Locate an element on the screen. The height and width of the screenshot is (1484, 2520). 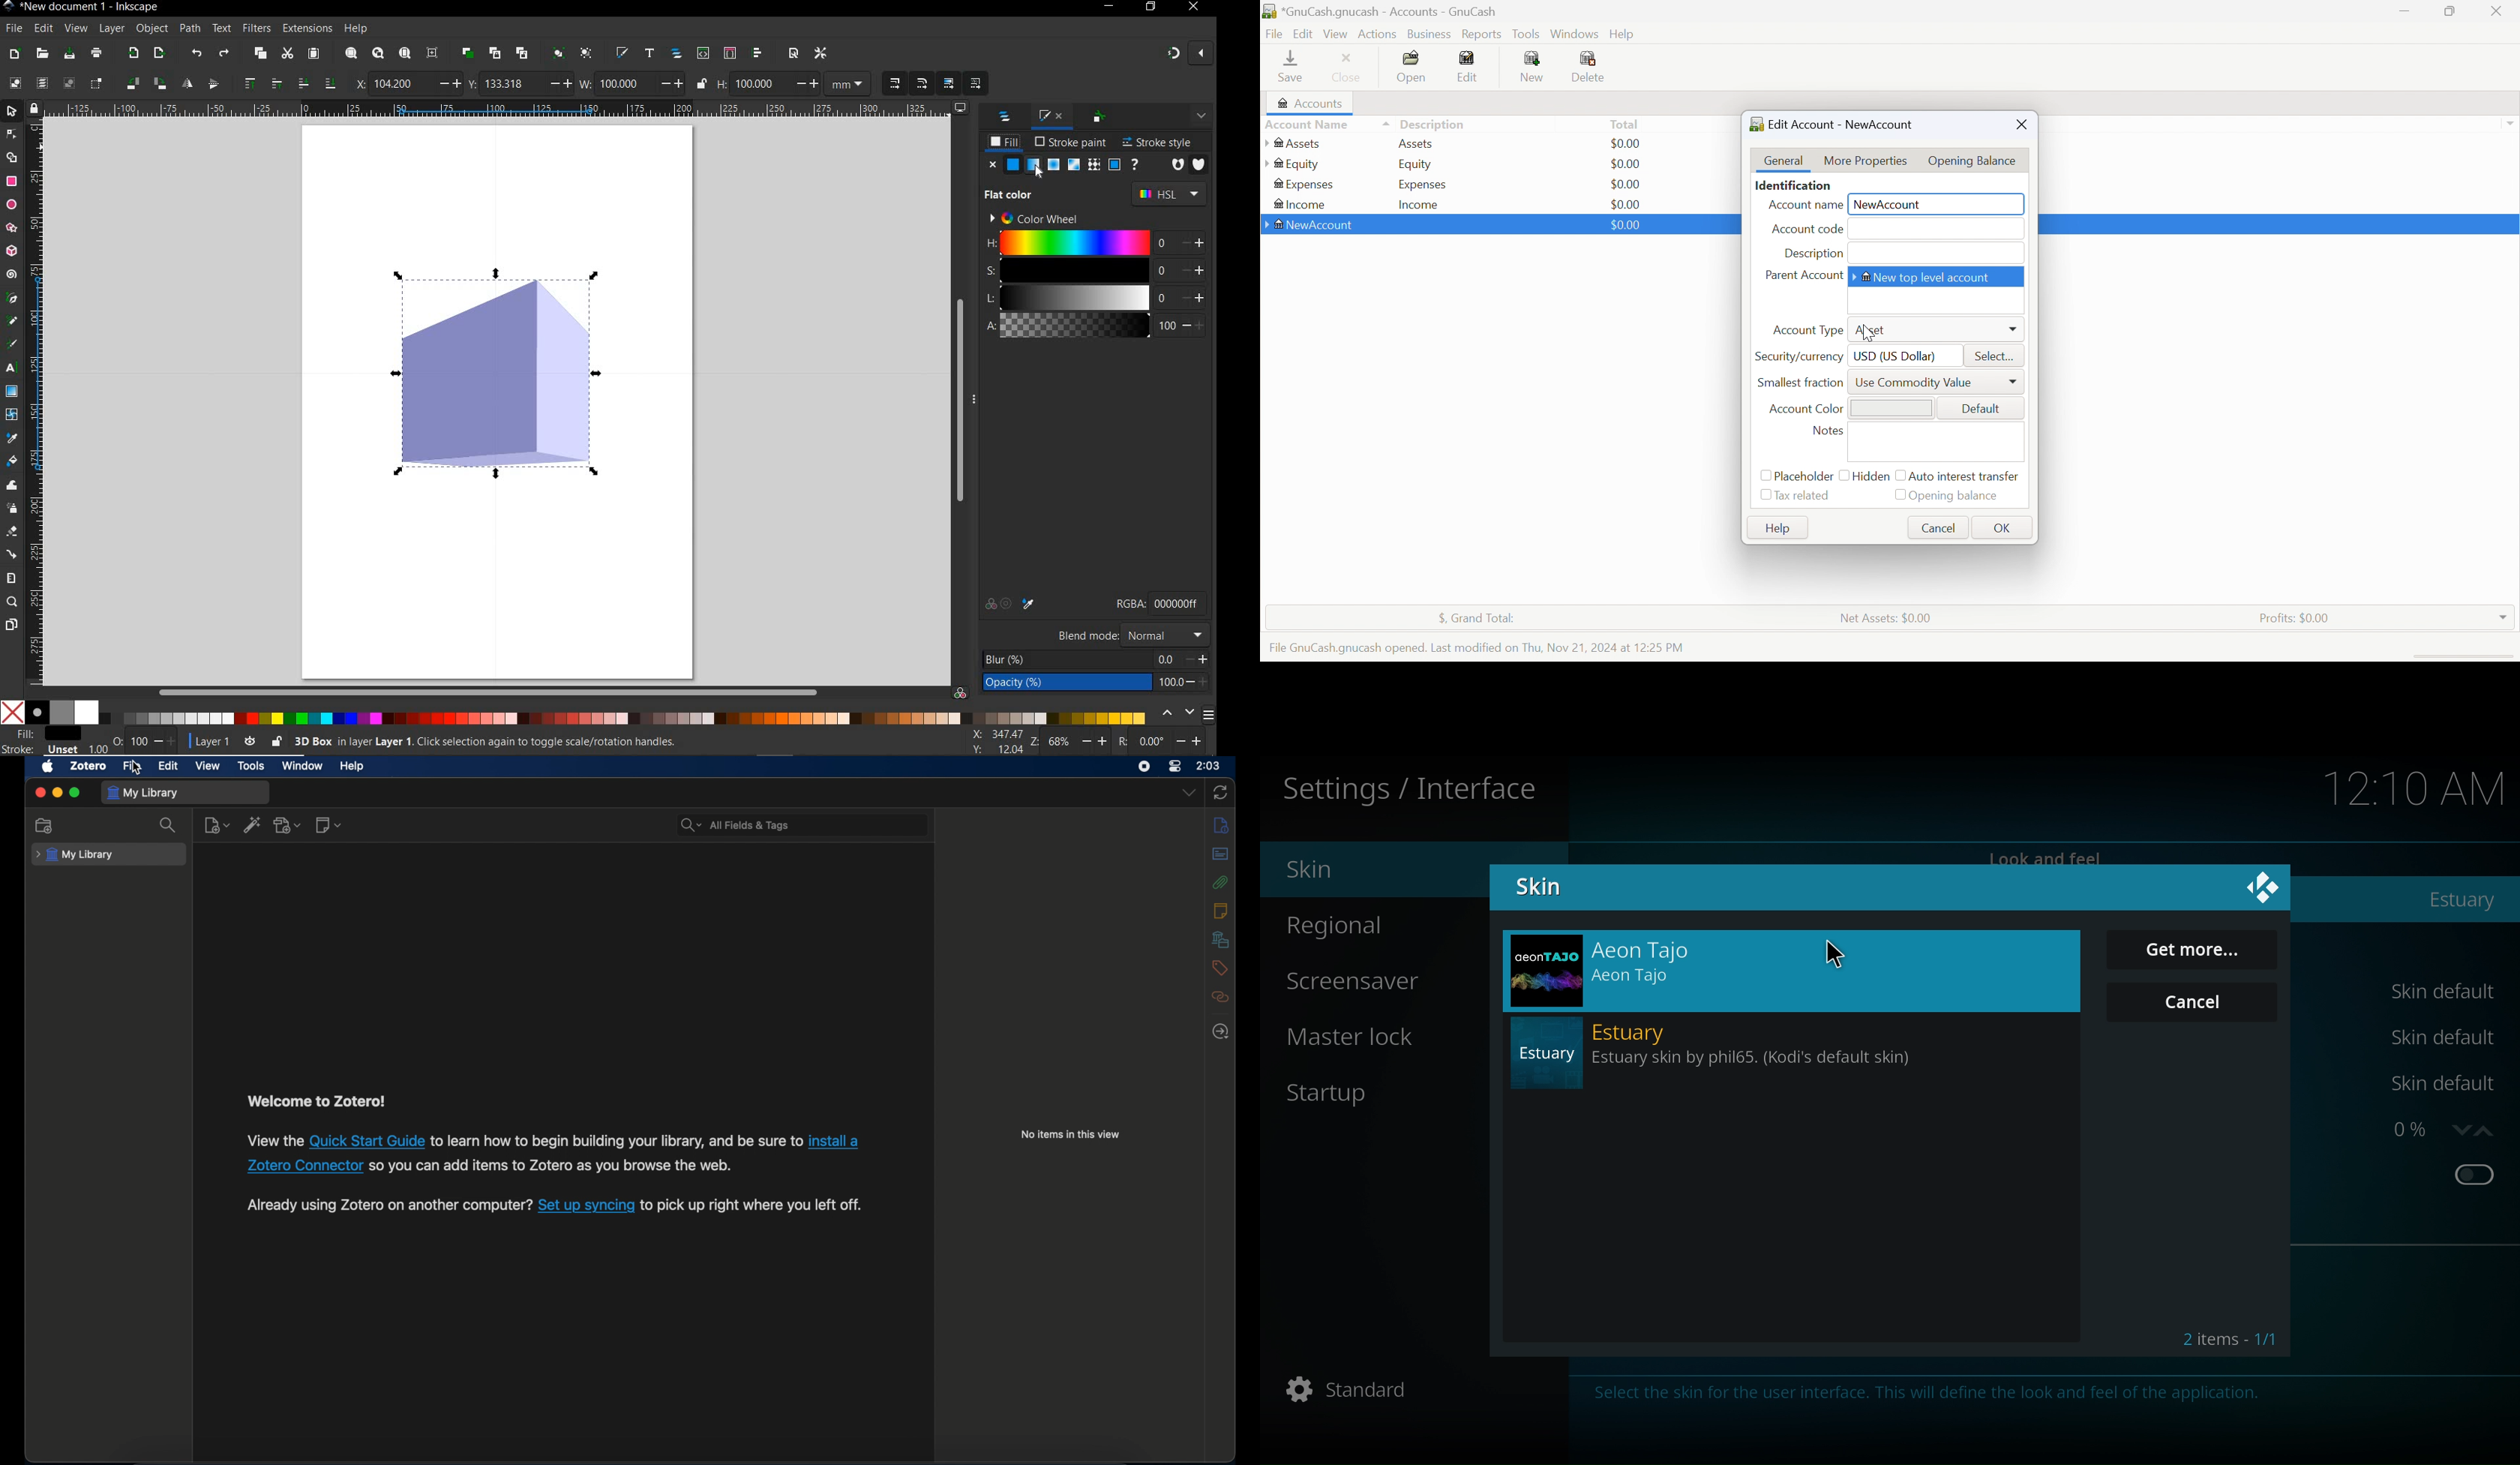
new collection is located at coordinates (45, 826).